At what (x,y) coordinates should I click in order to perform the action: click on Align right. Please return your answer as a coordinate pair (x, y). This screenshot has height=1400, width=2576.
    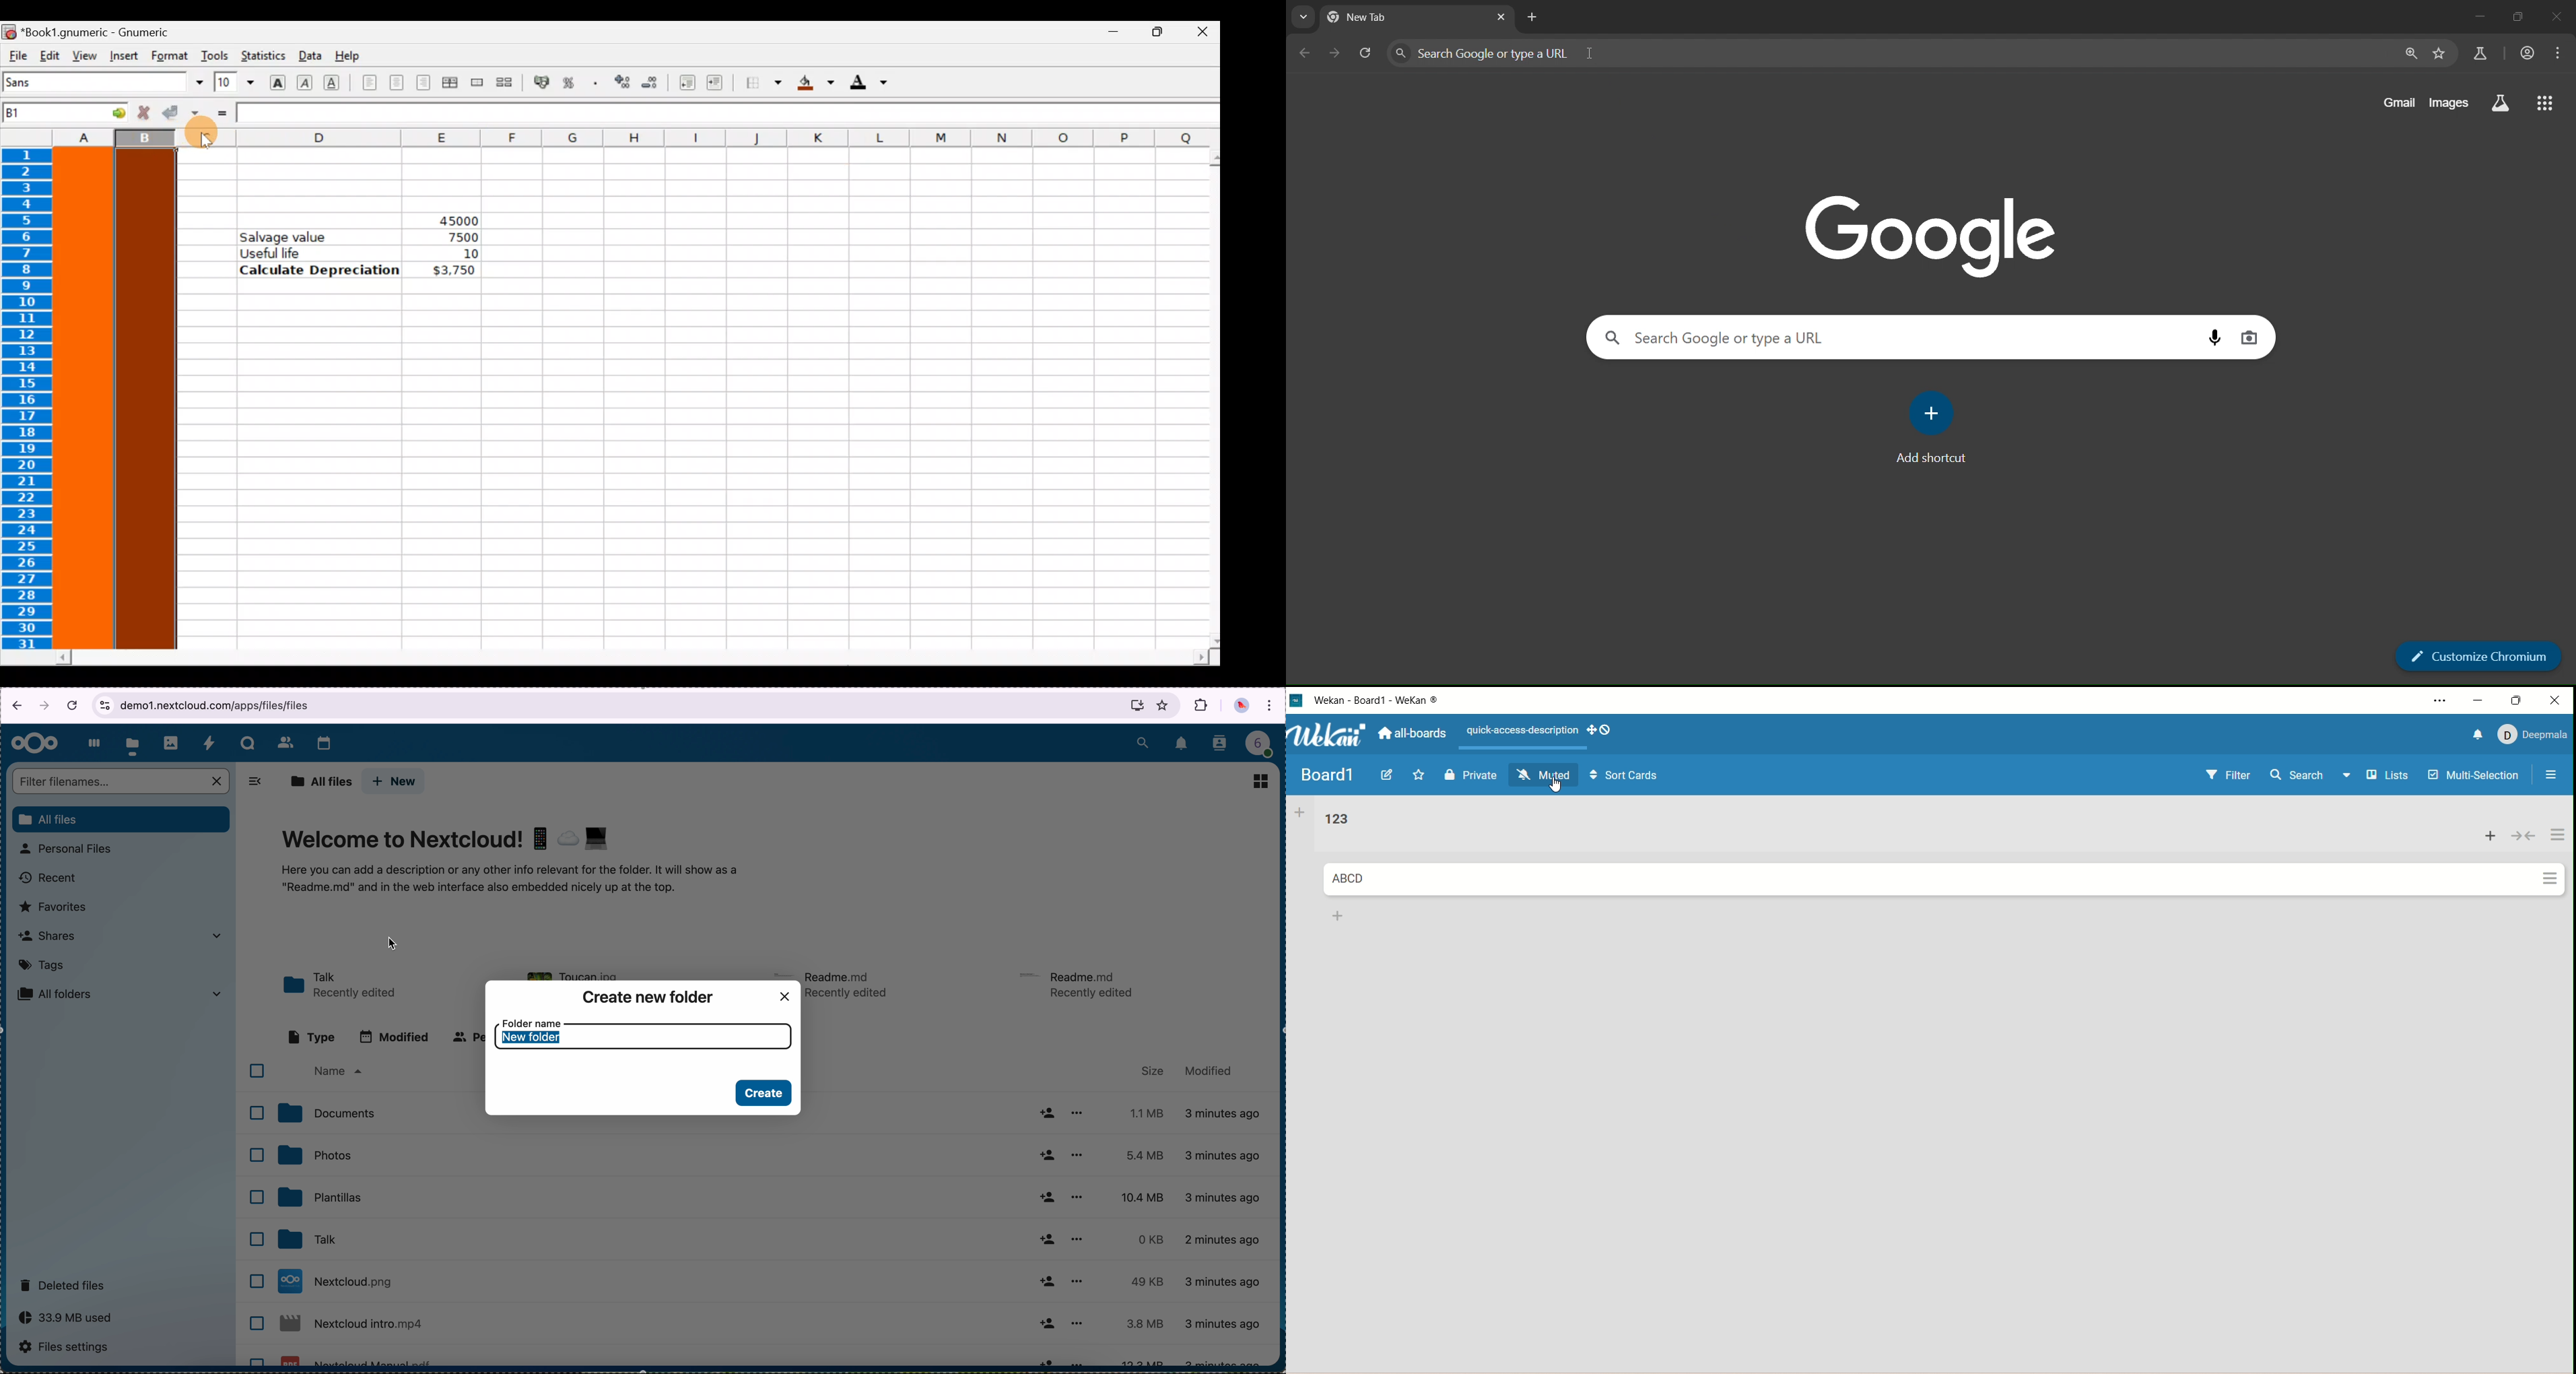
    Looking at the image, I should click on (423, 83).